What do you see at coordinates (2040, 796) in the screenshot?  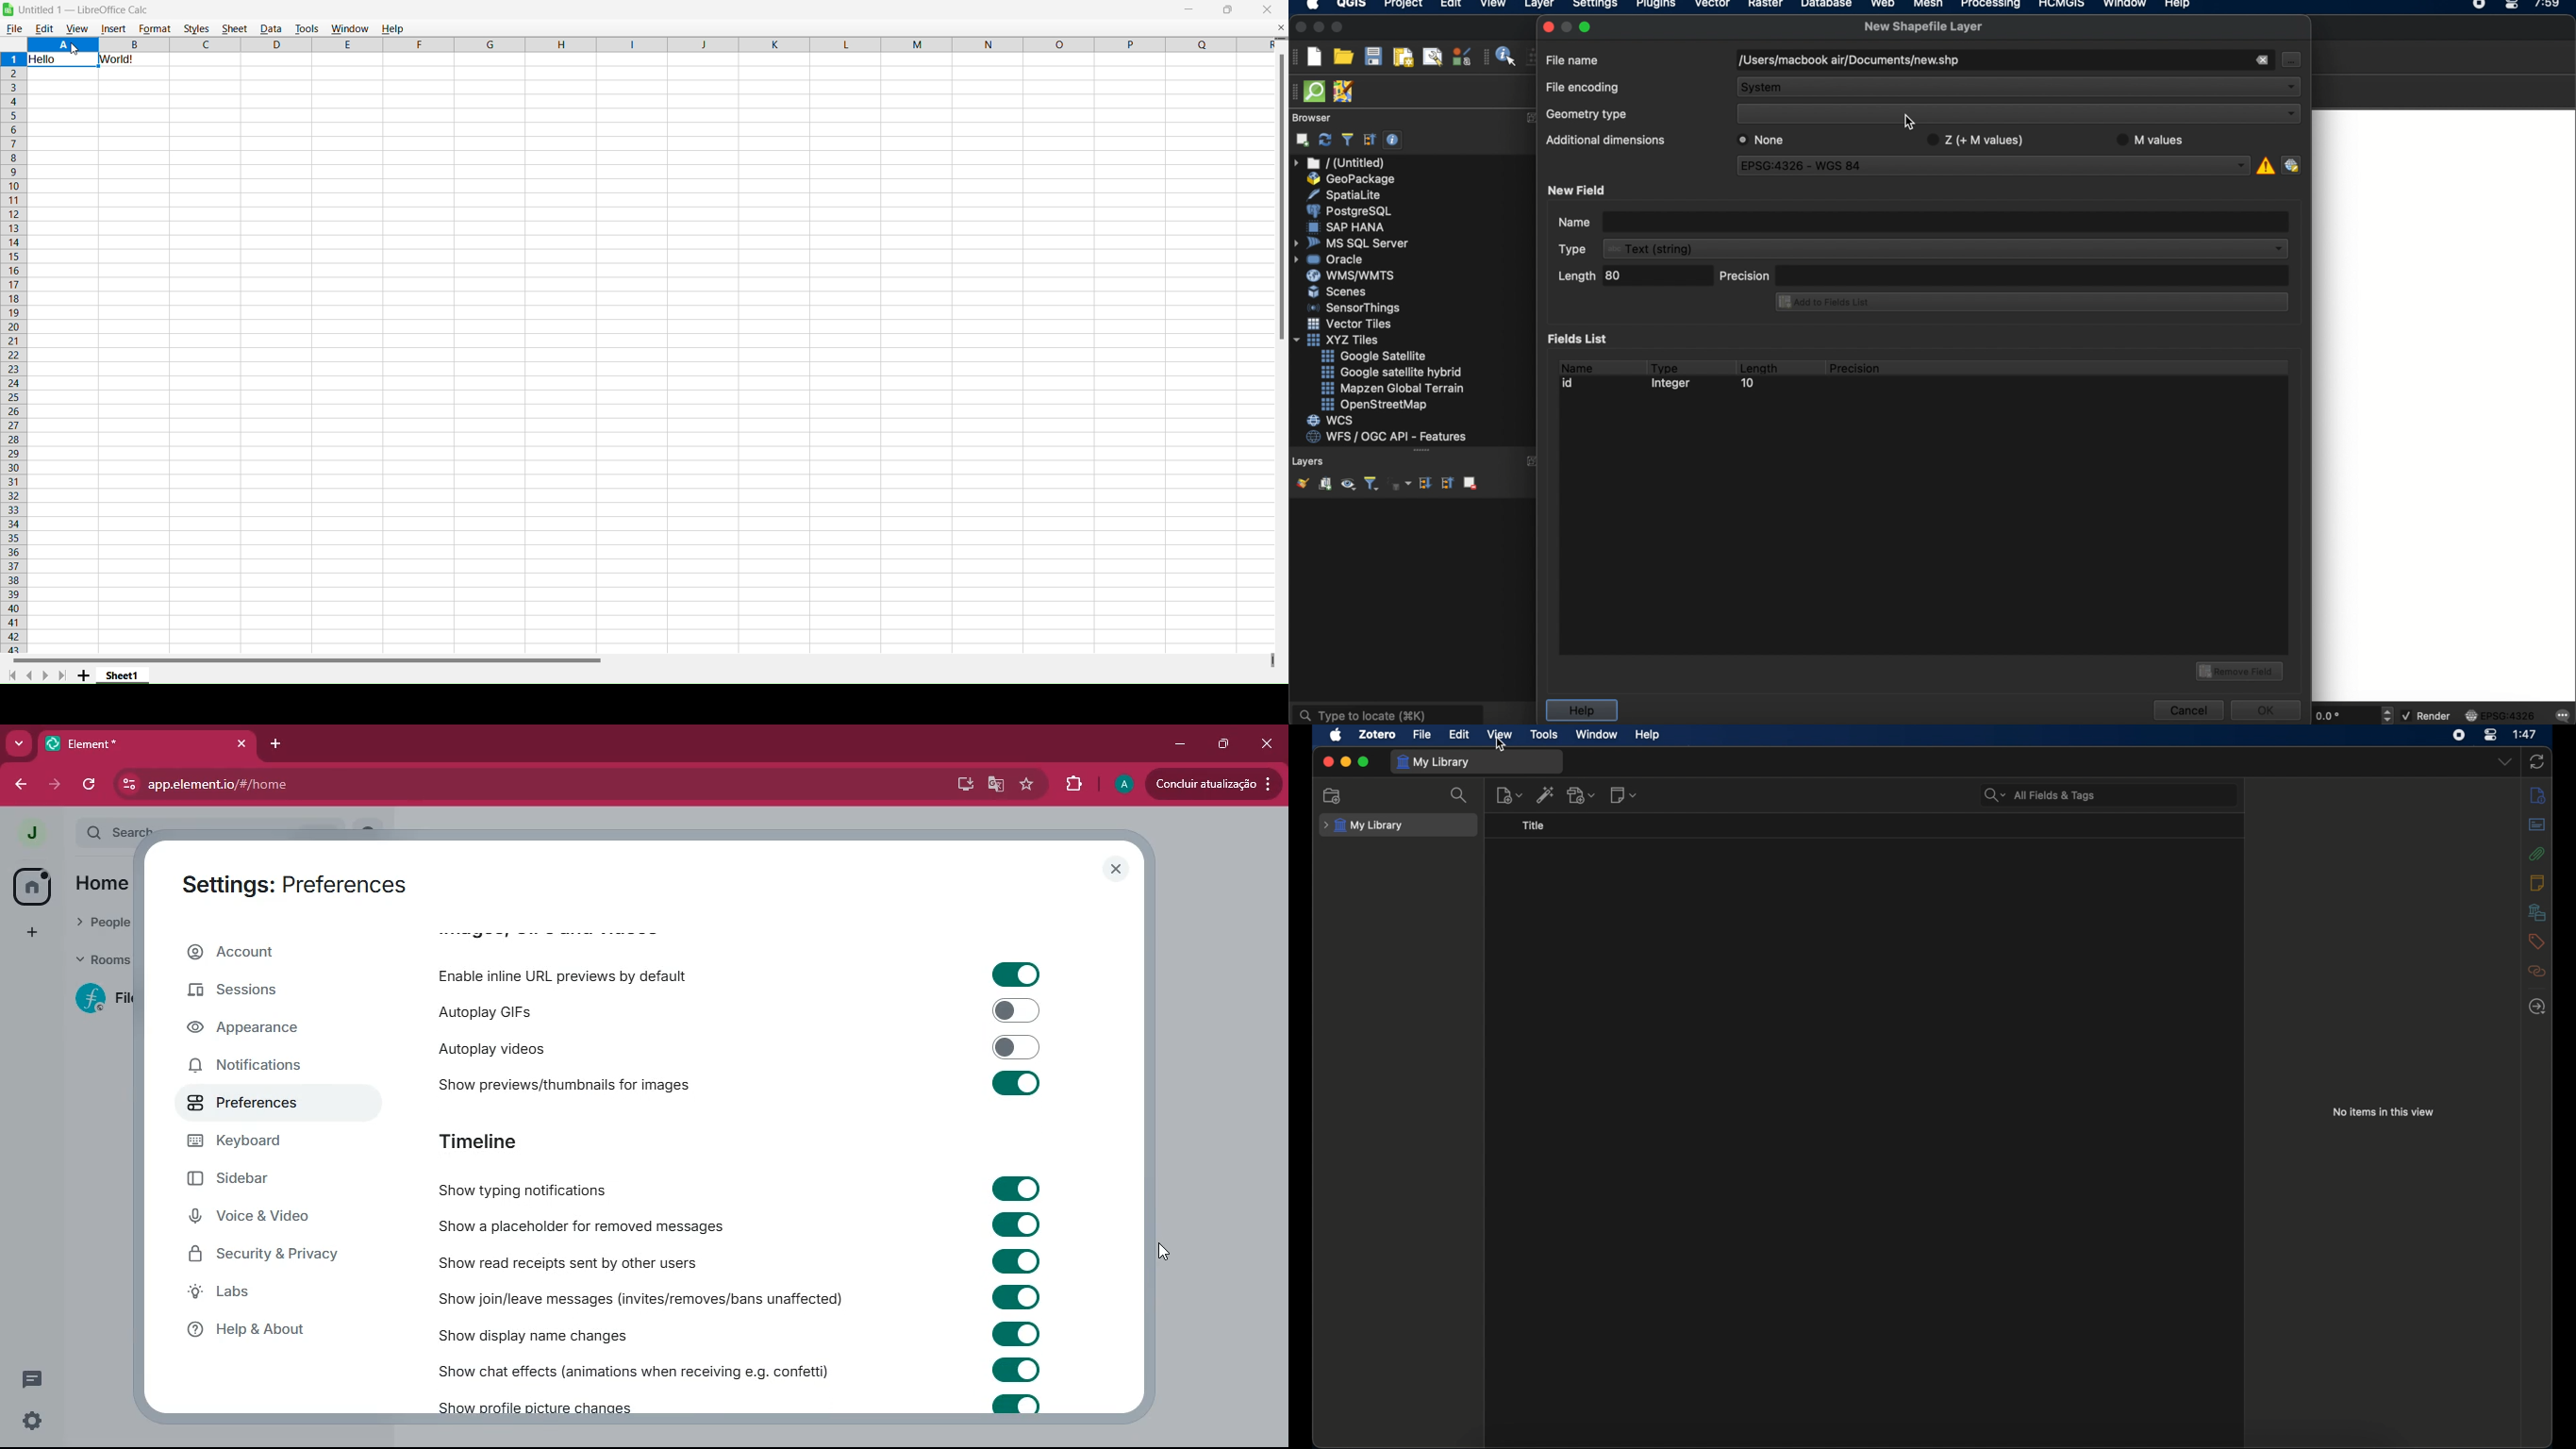 I see `All fields & tags` at bounding box center [2040, 796].